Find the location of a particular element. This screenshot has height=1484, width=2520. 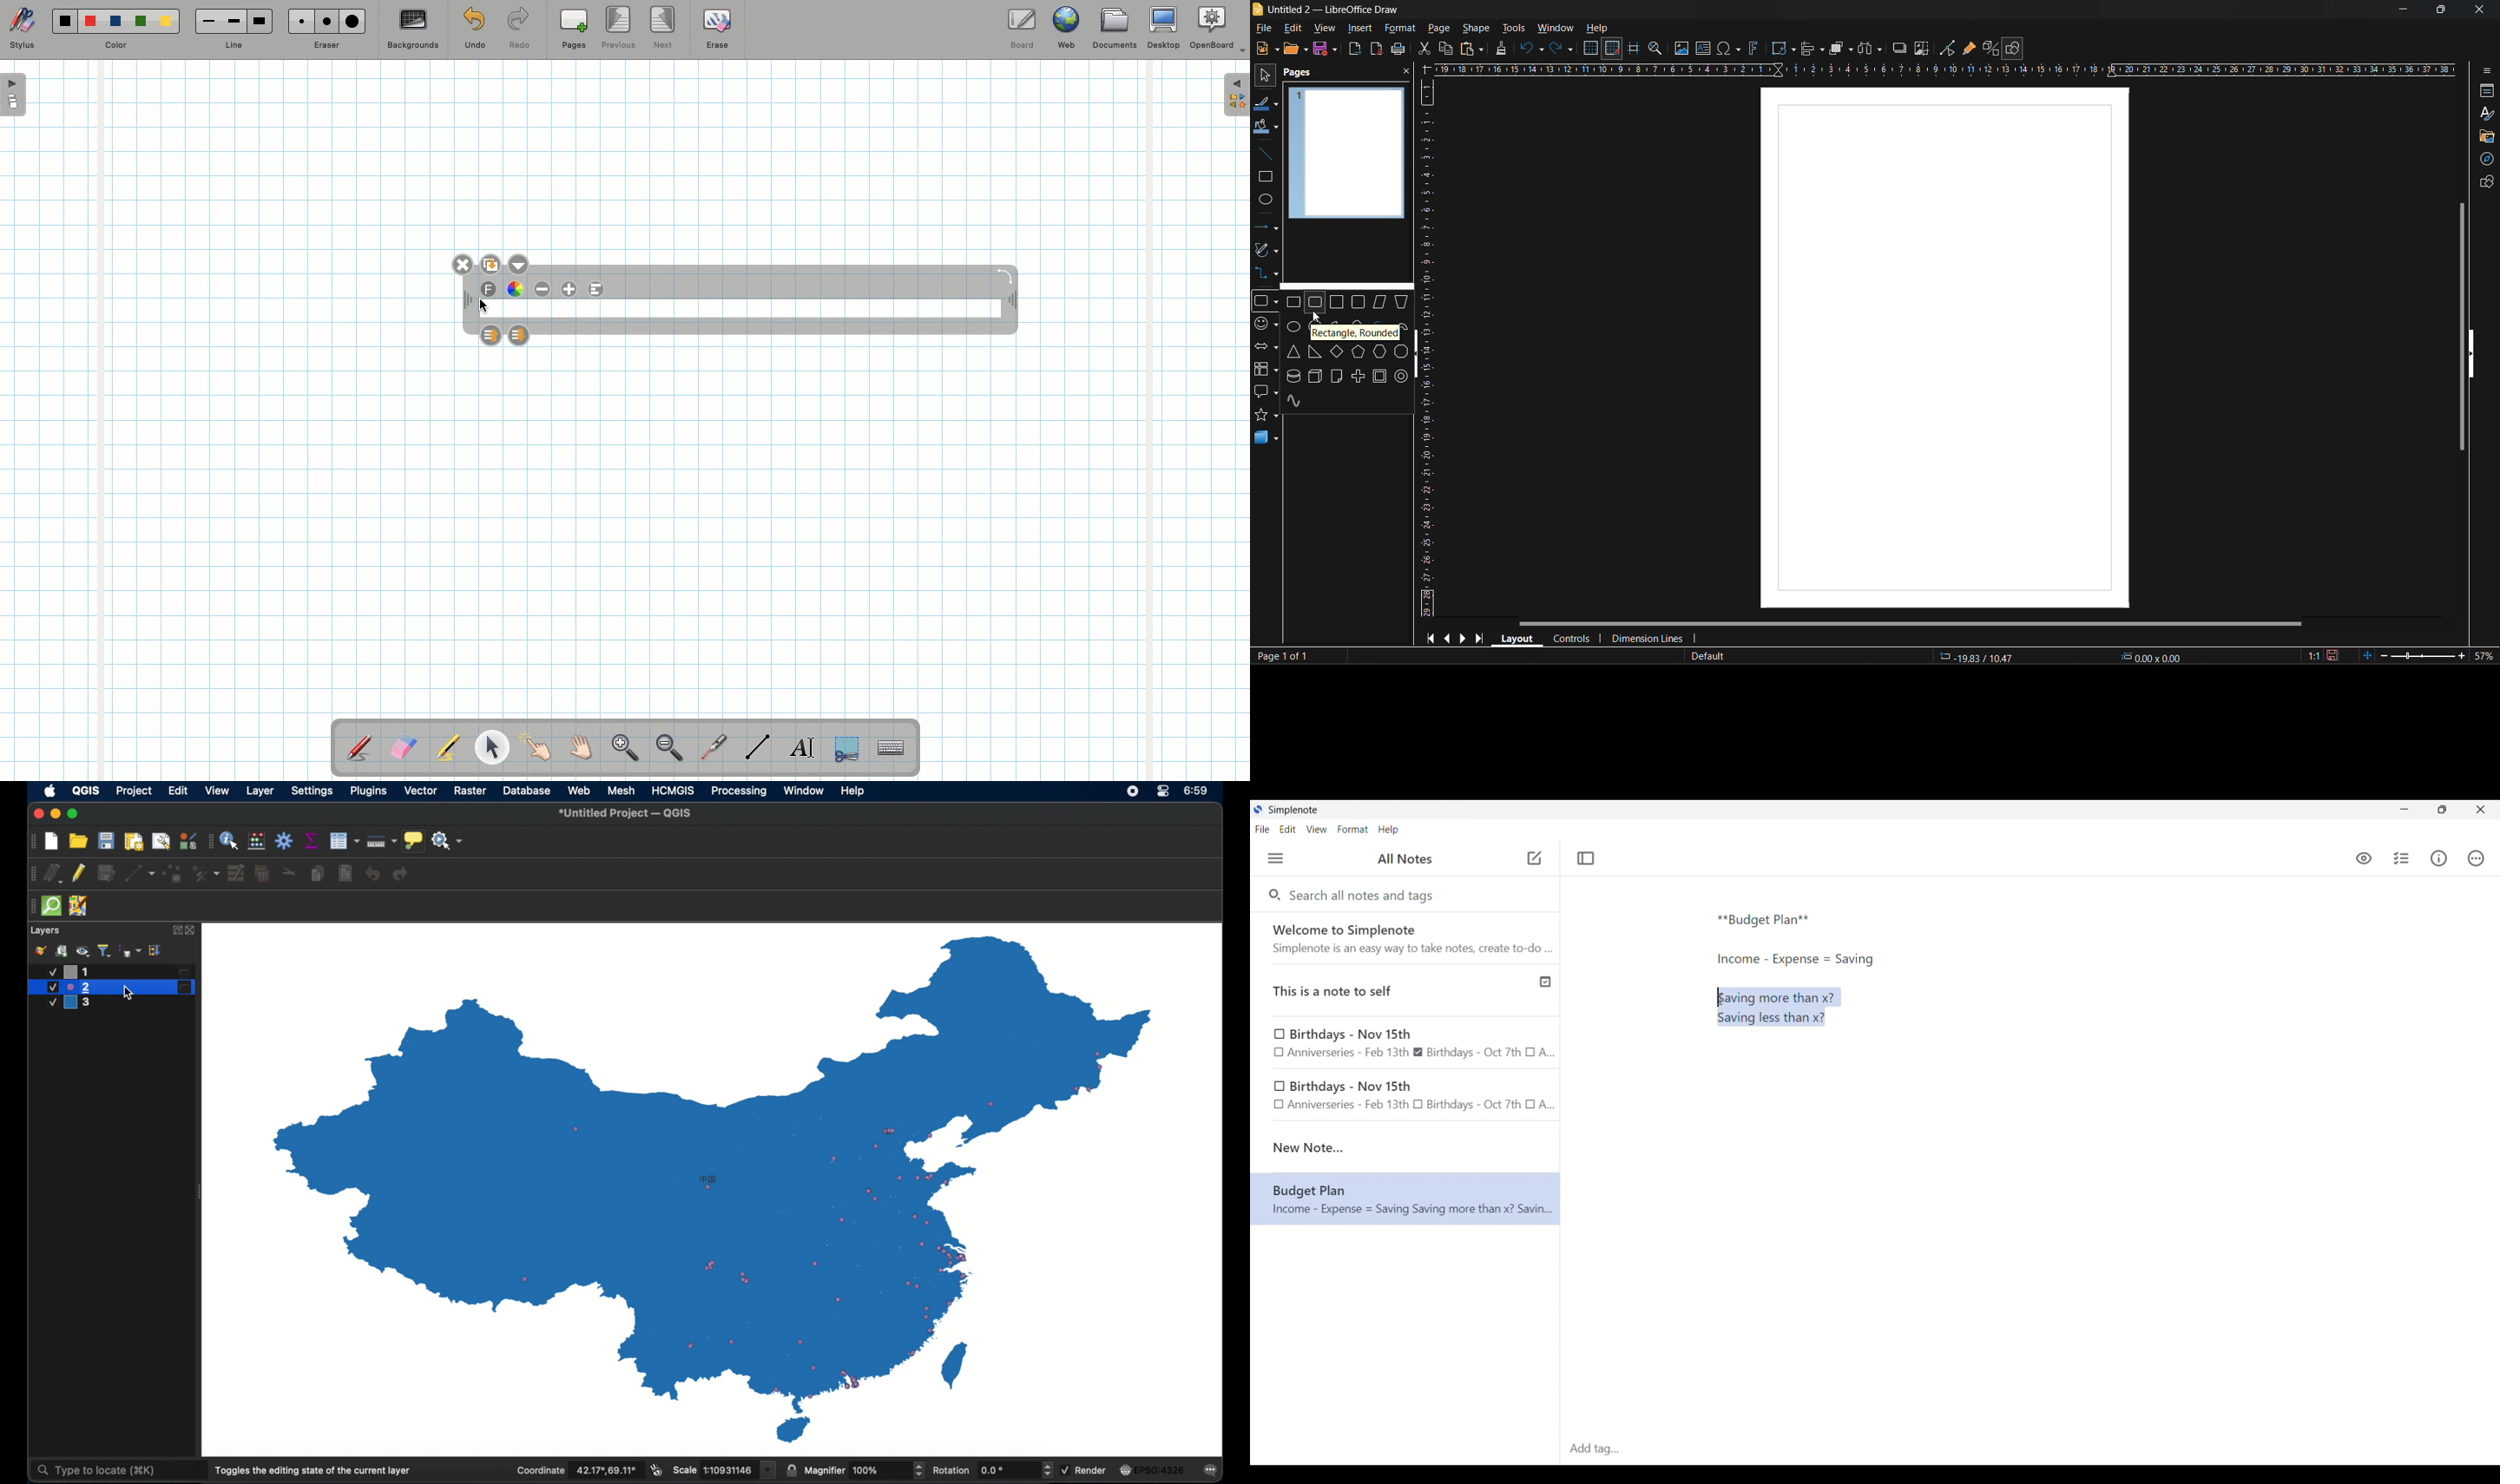

snap to grid is located at coordinates (1613, 49).